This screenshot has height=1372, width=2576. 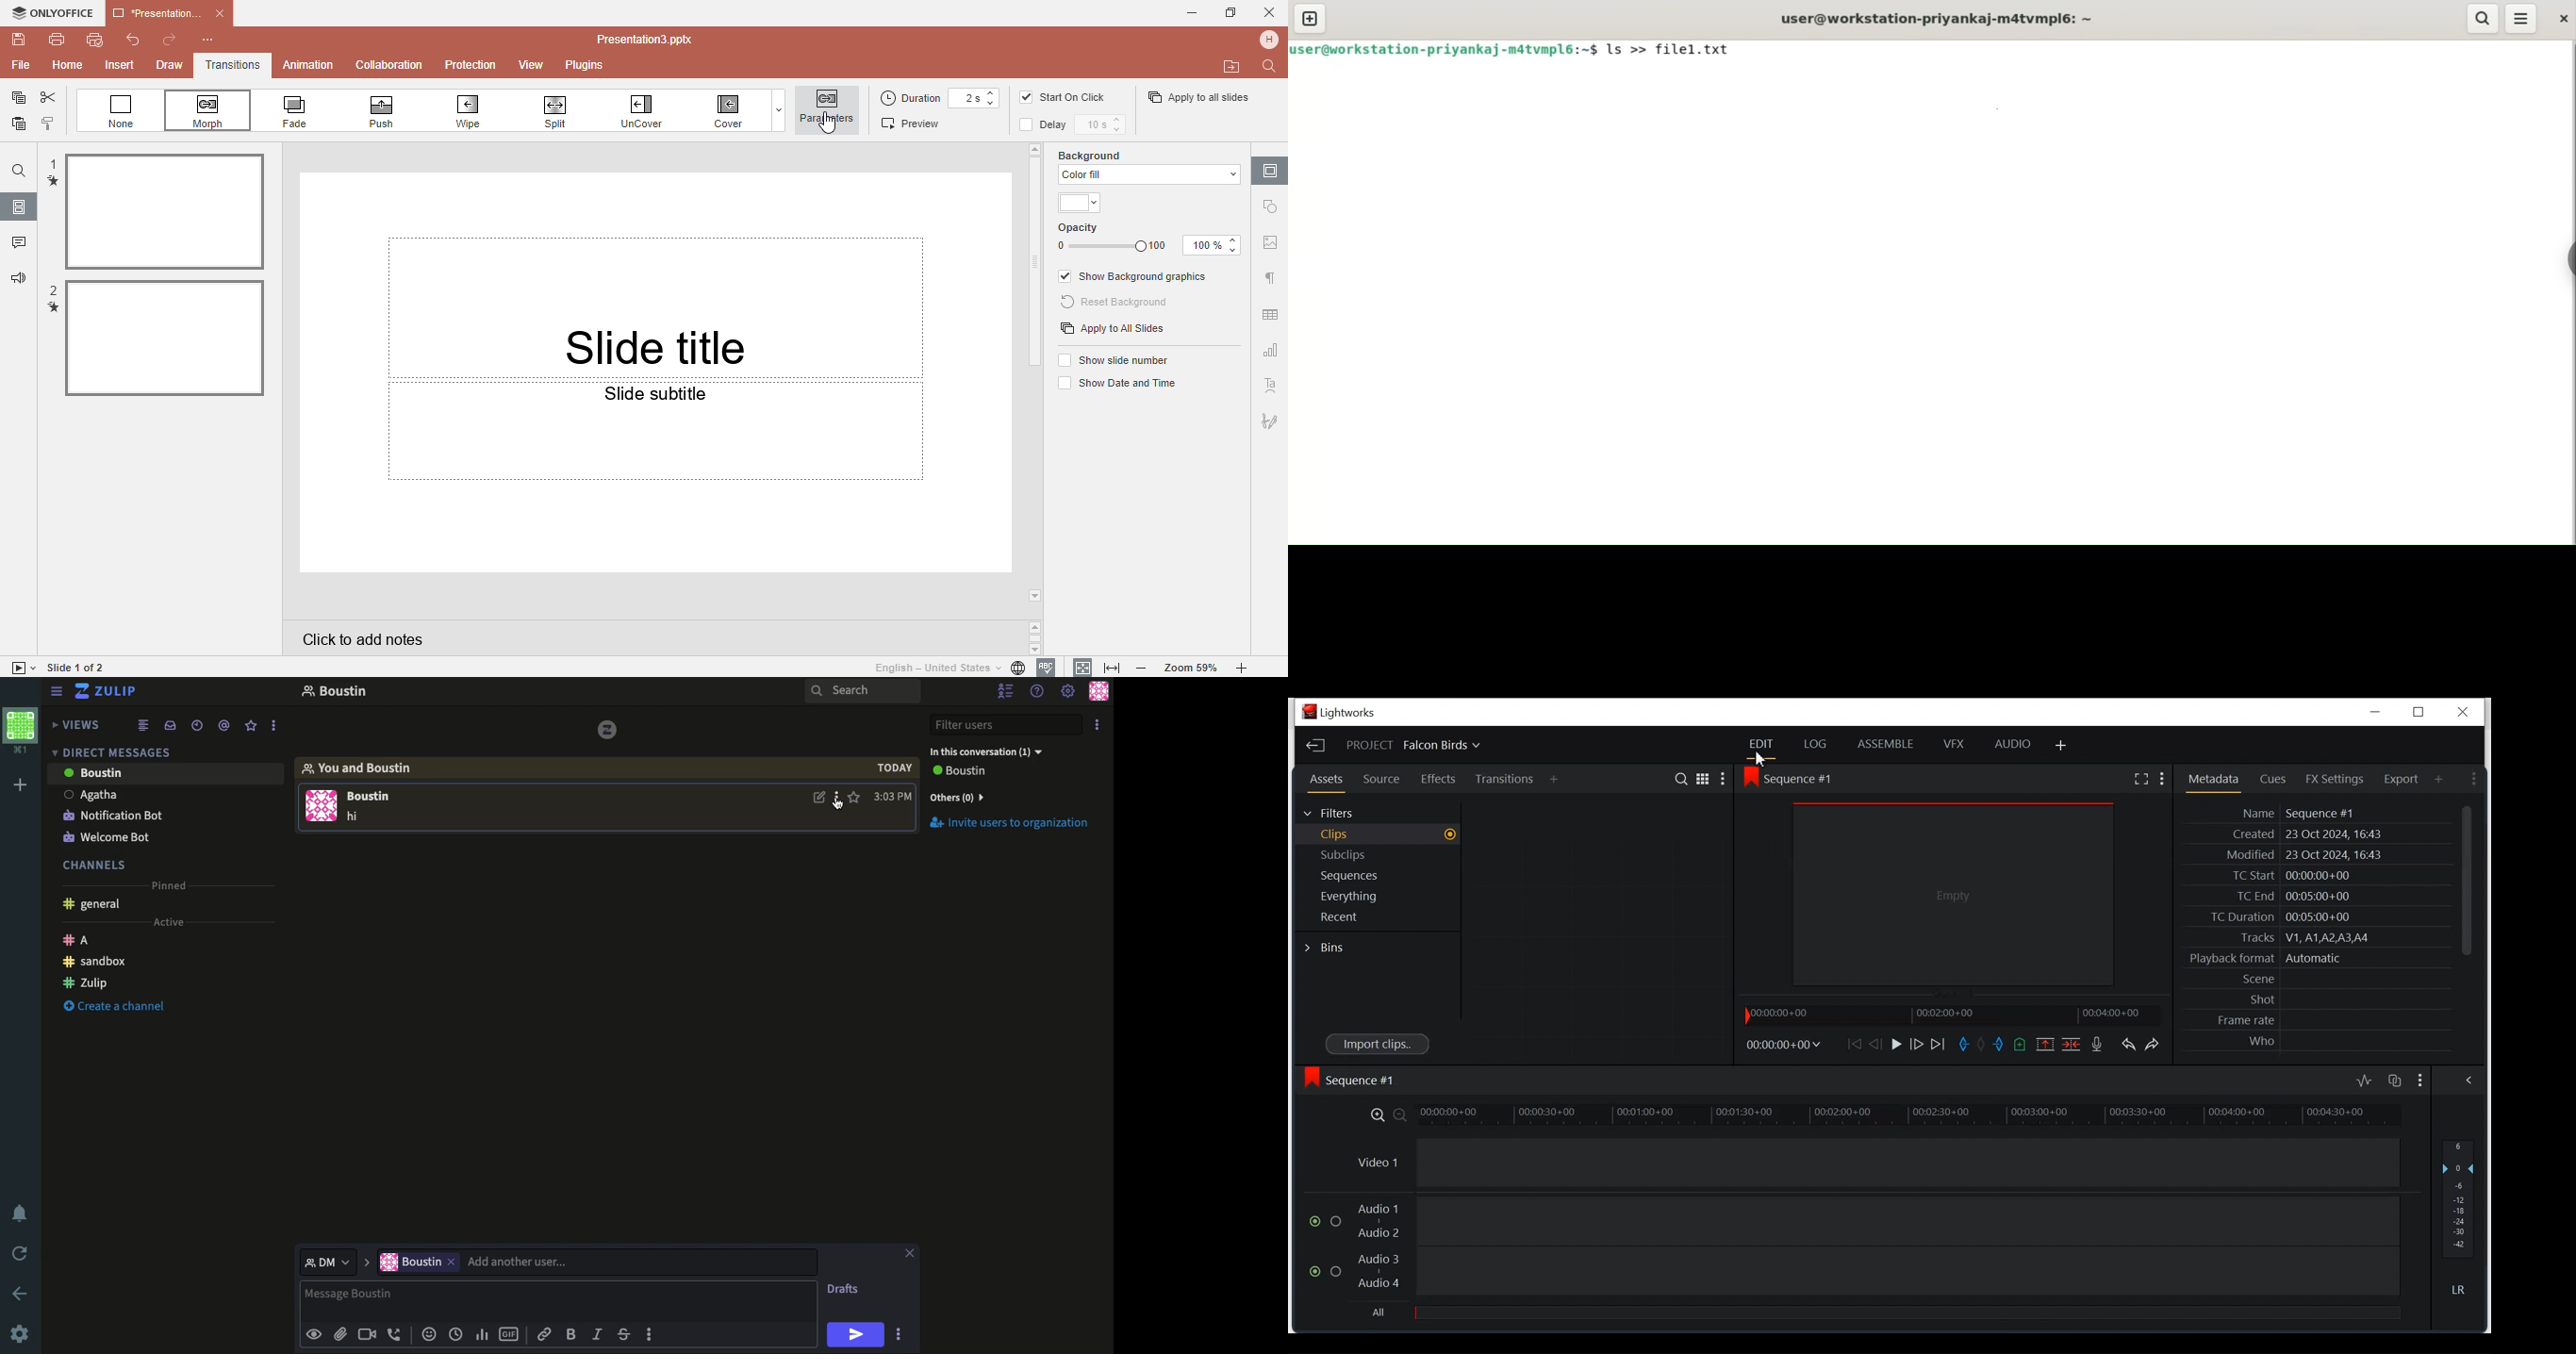 What do you see at coordinates (1186, 12) in the screenshot?
I see `Minimise` at bounding box center [1186, 12].